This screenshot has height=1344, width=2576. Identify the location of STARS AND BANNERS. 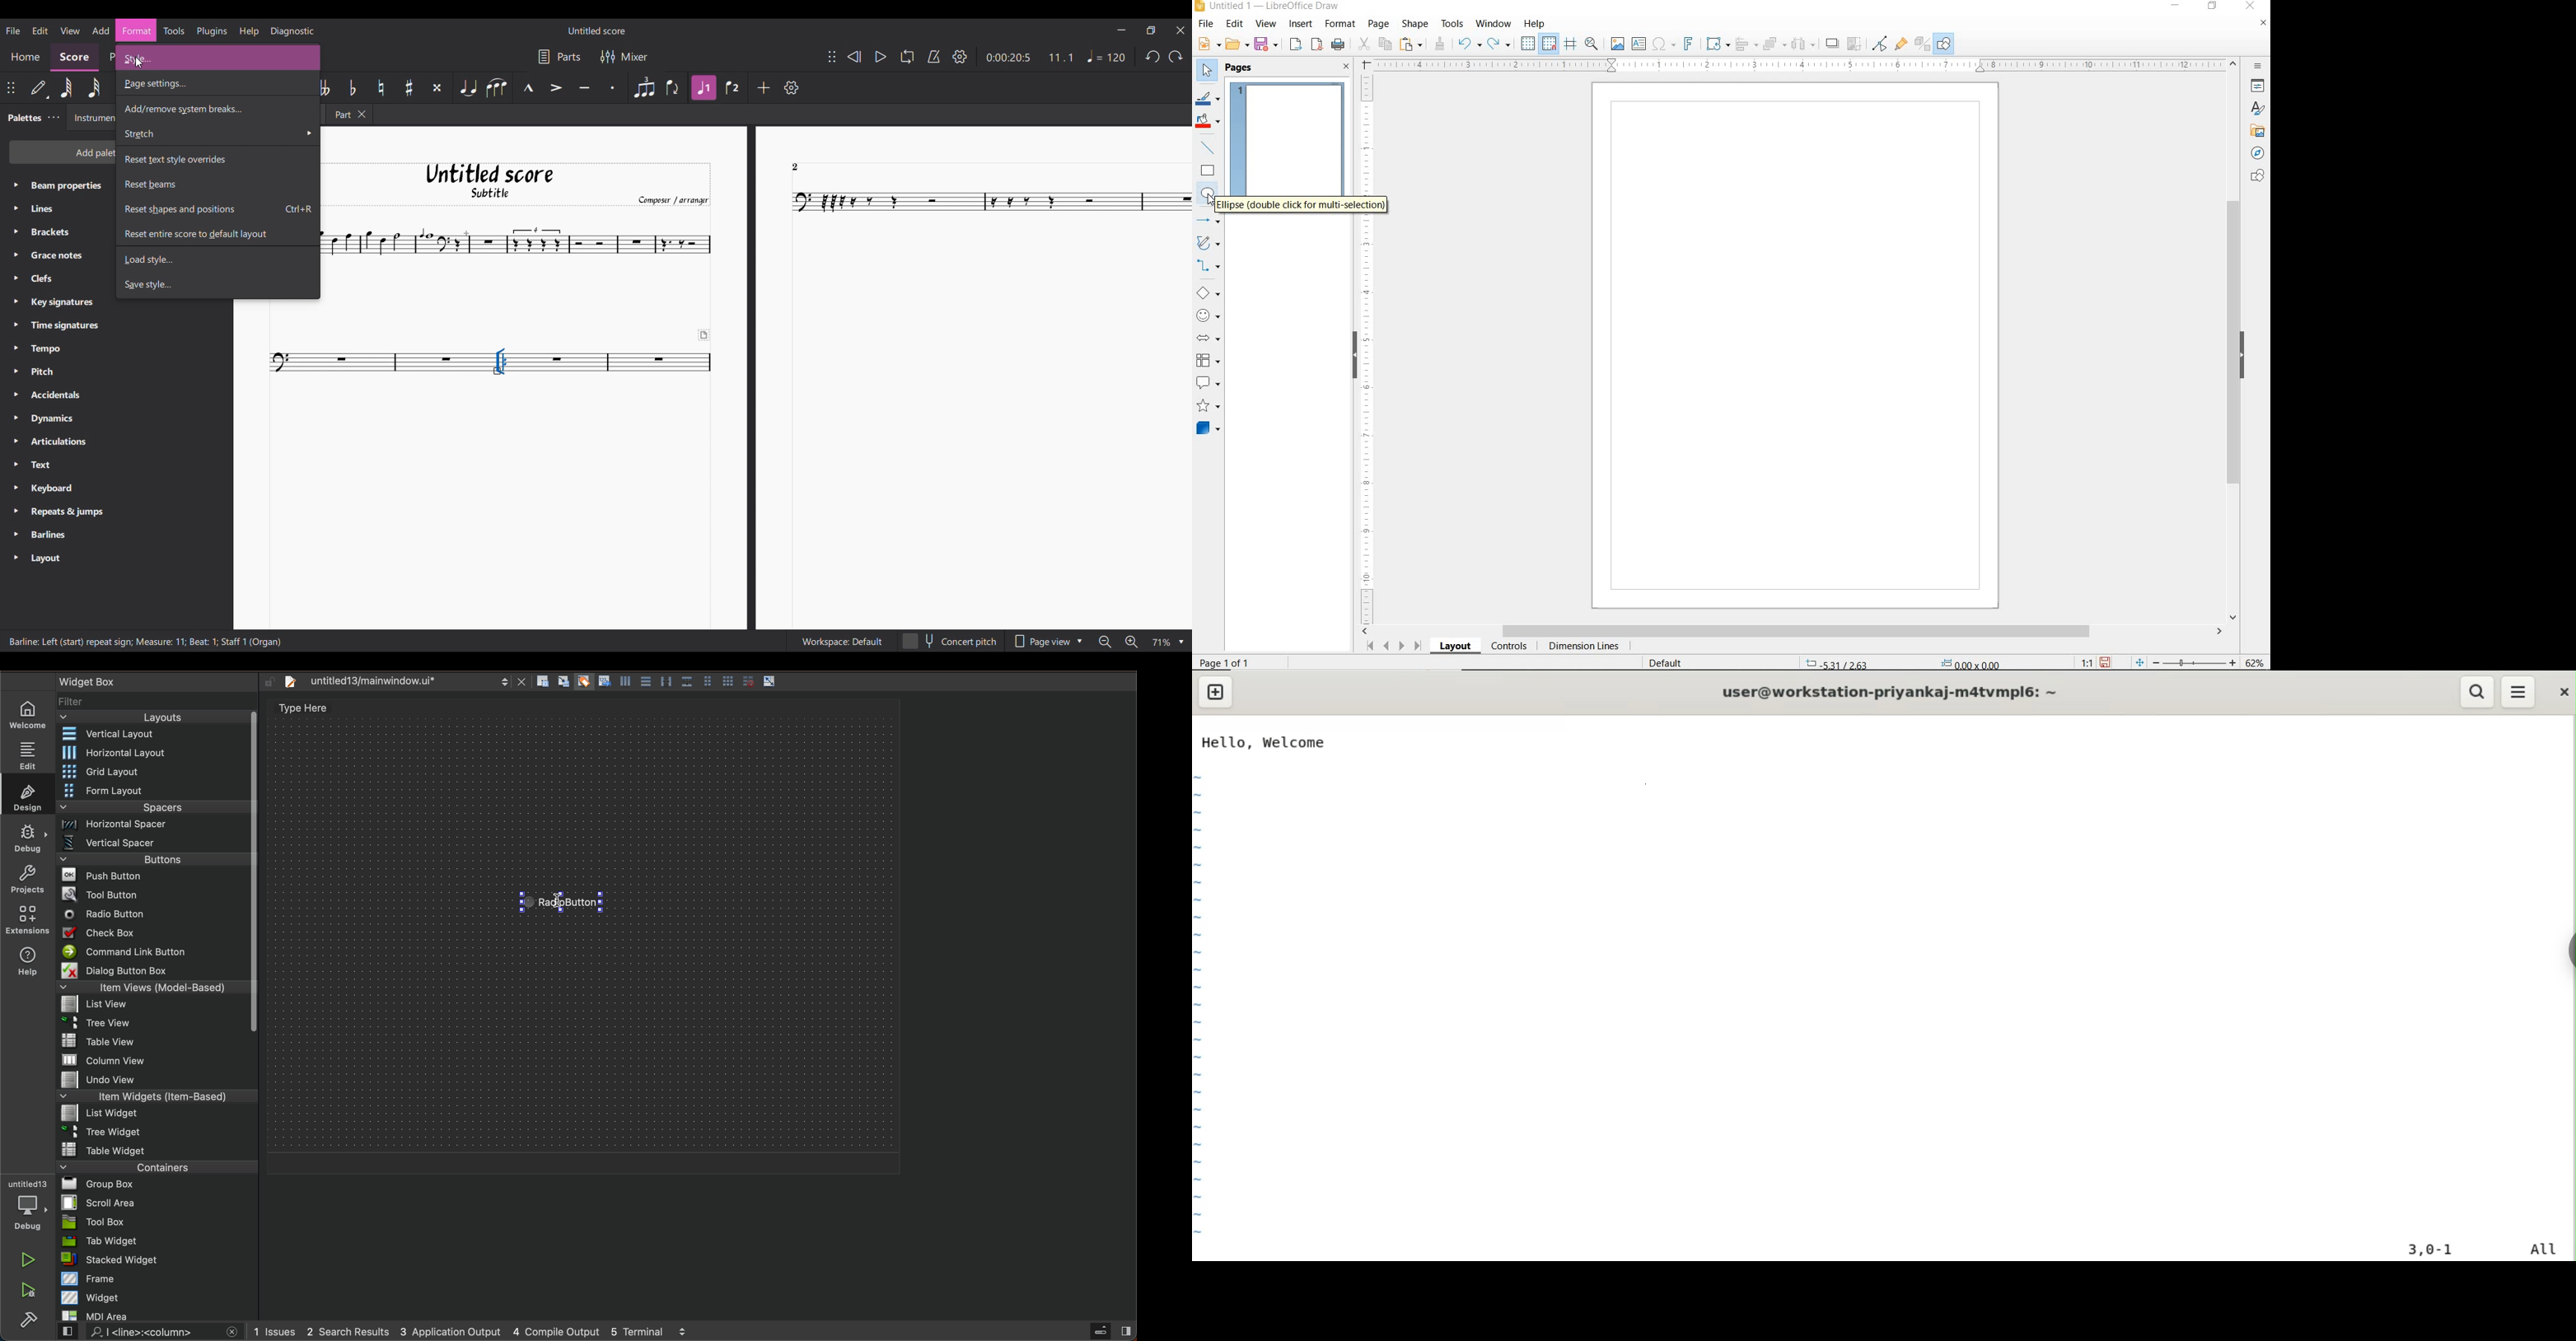
(1208, 407).